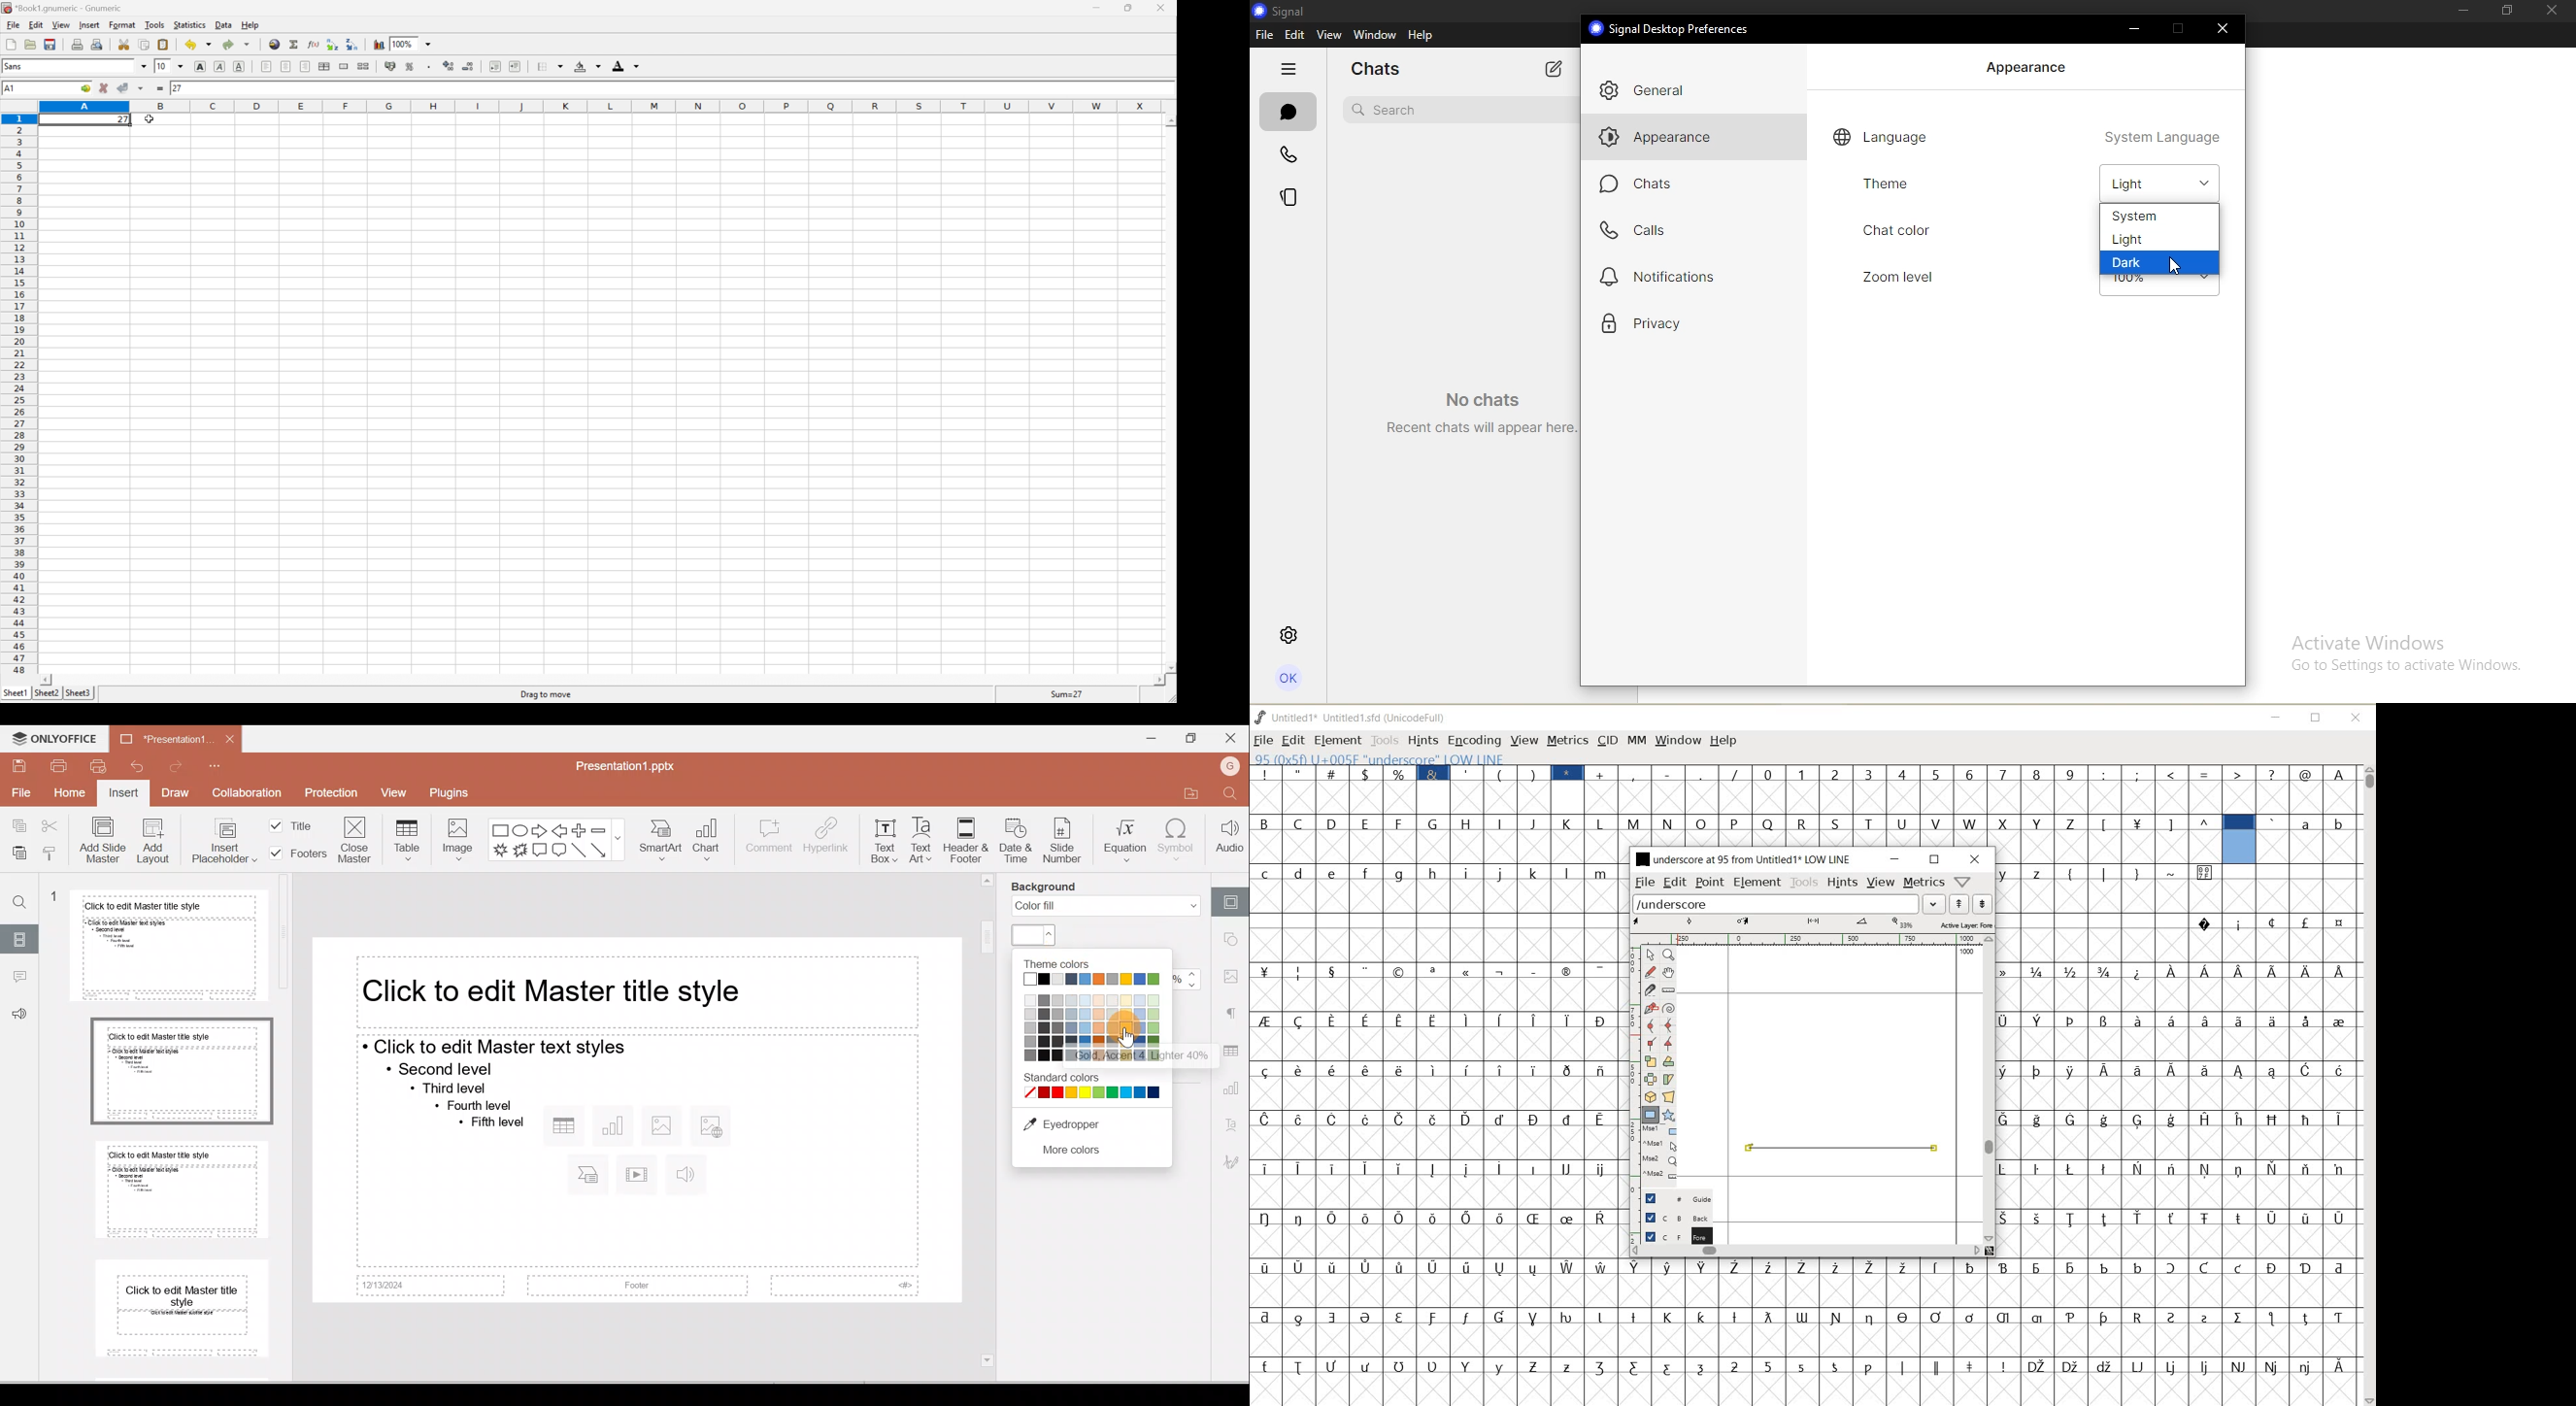 This screenshot has width=2576, height=1428. I want to click on Title, so click(297, 822).